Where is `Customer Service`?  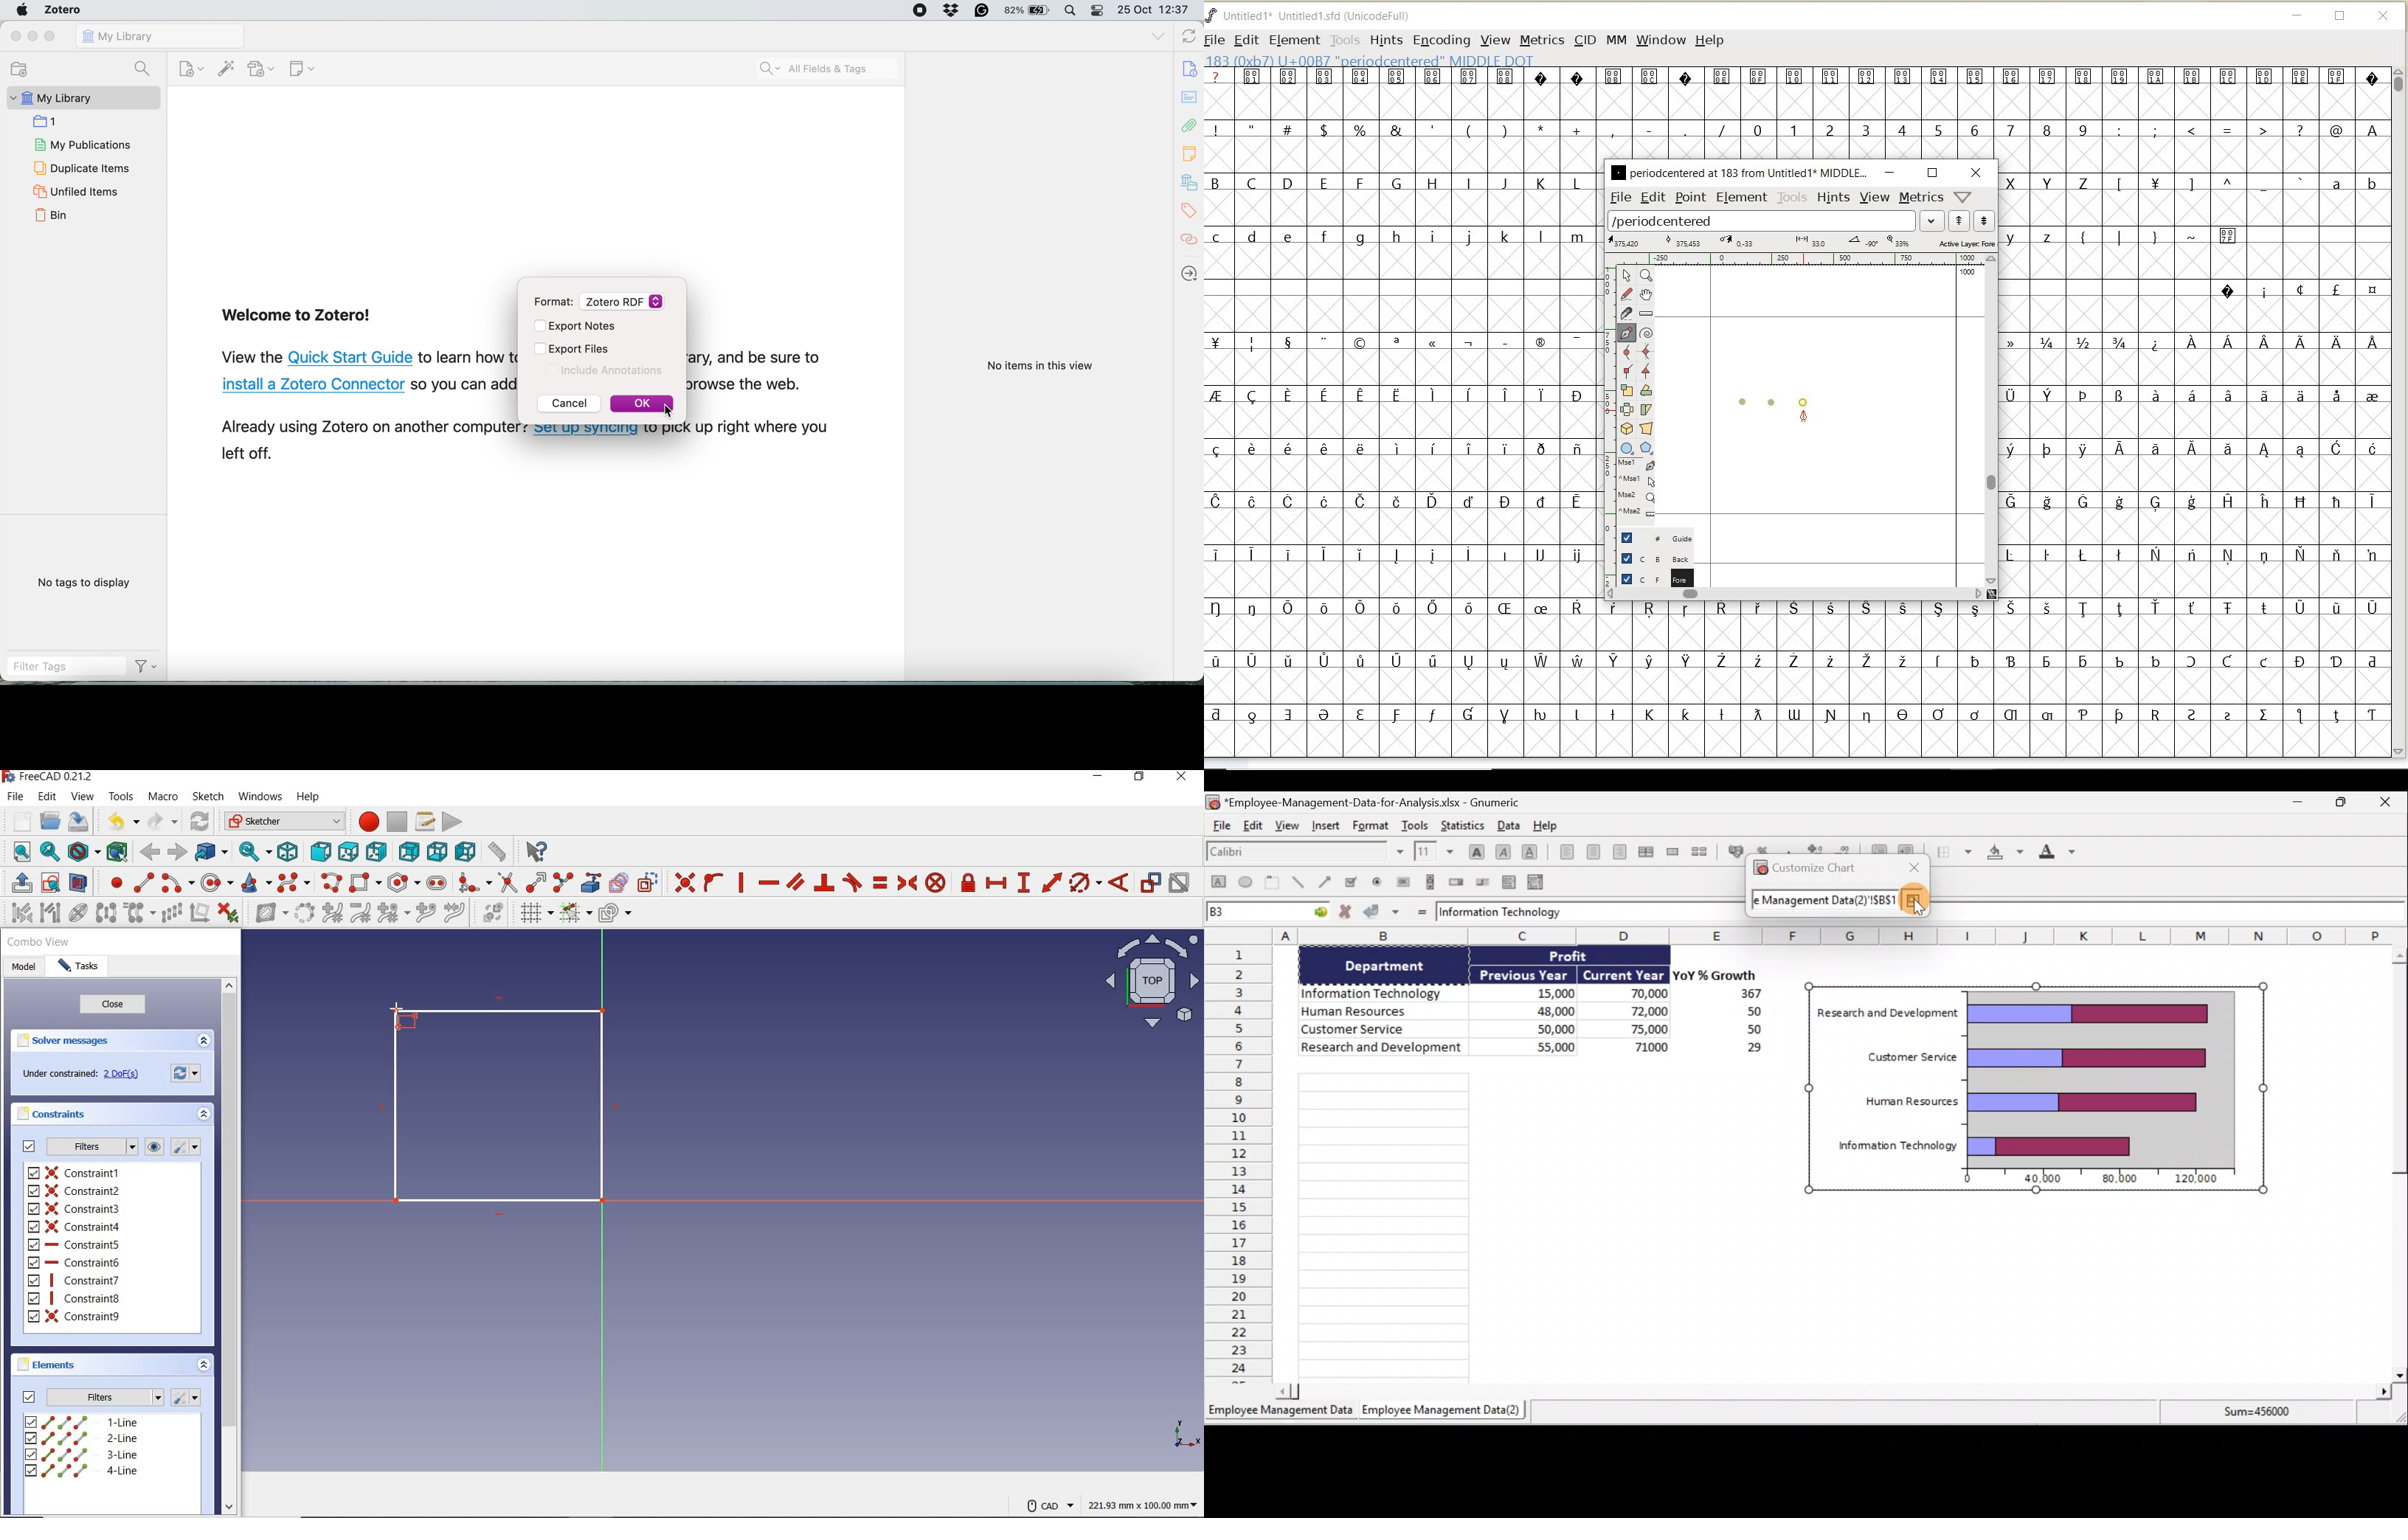 Customer Service is located at coordinates (1904, 1059).